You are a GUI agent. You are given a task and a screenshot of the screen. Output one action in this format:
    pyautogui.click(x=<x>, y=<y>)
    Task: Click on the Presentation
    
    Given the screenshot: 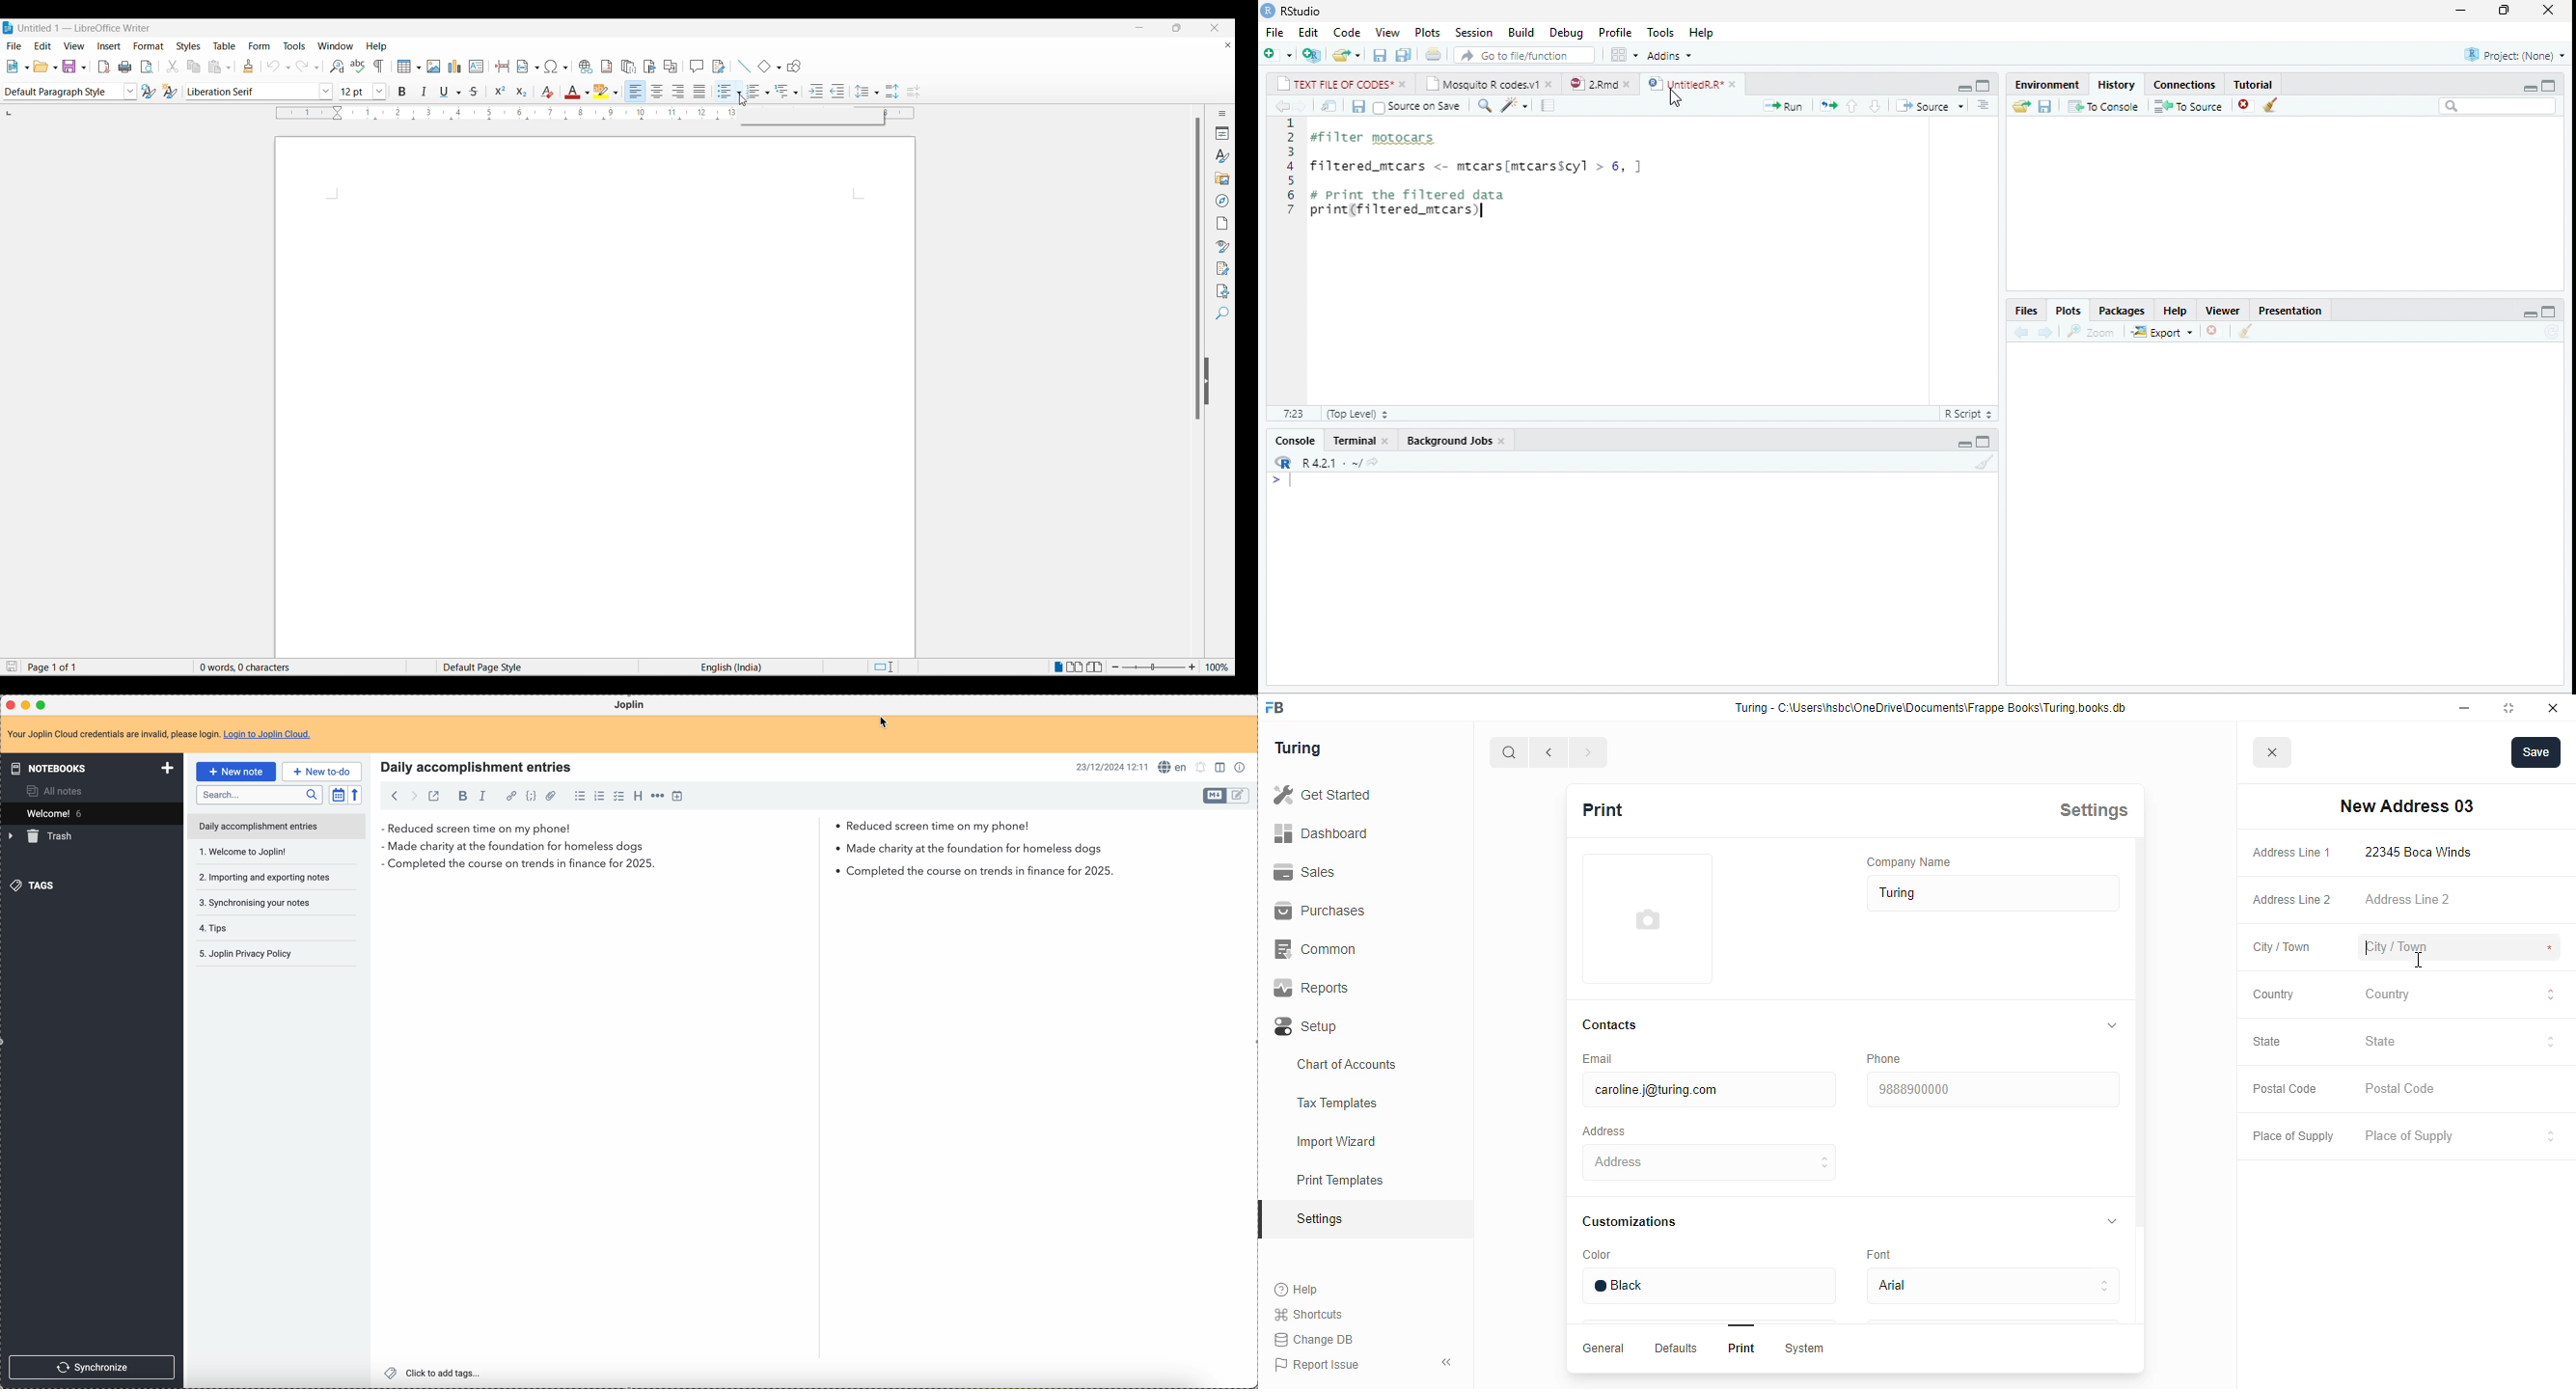 What is the action you would take?
    pyautogui.click(x=2289, y=311)
    